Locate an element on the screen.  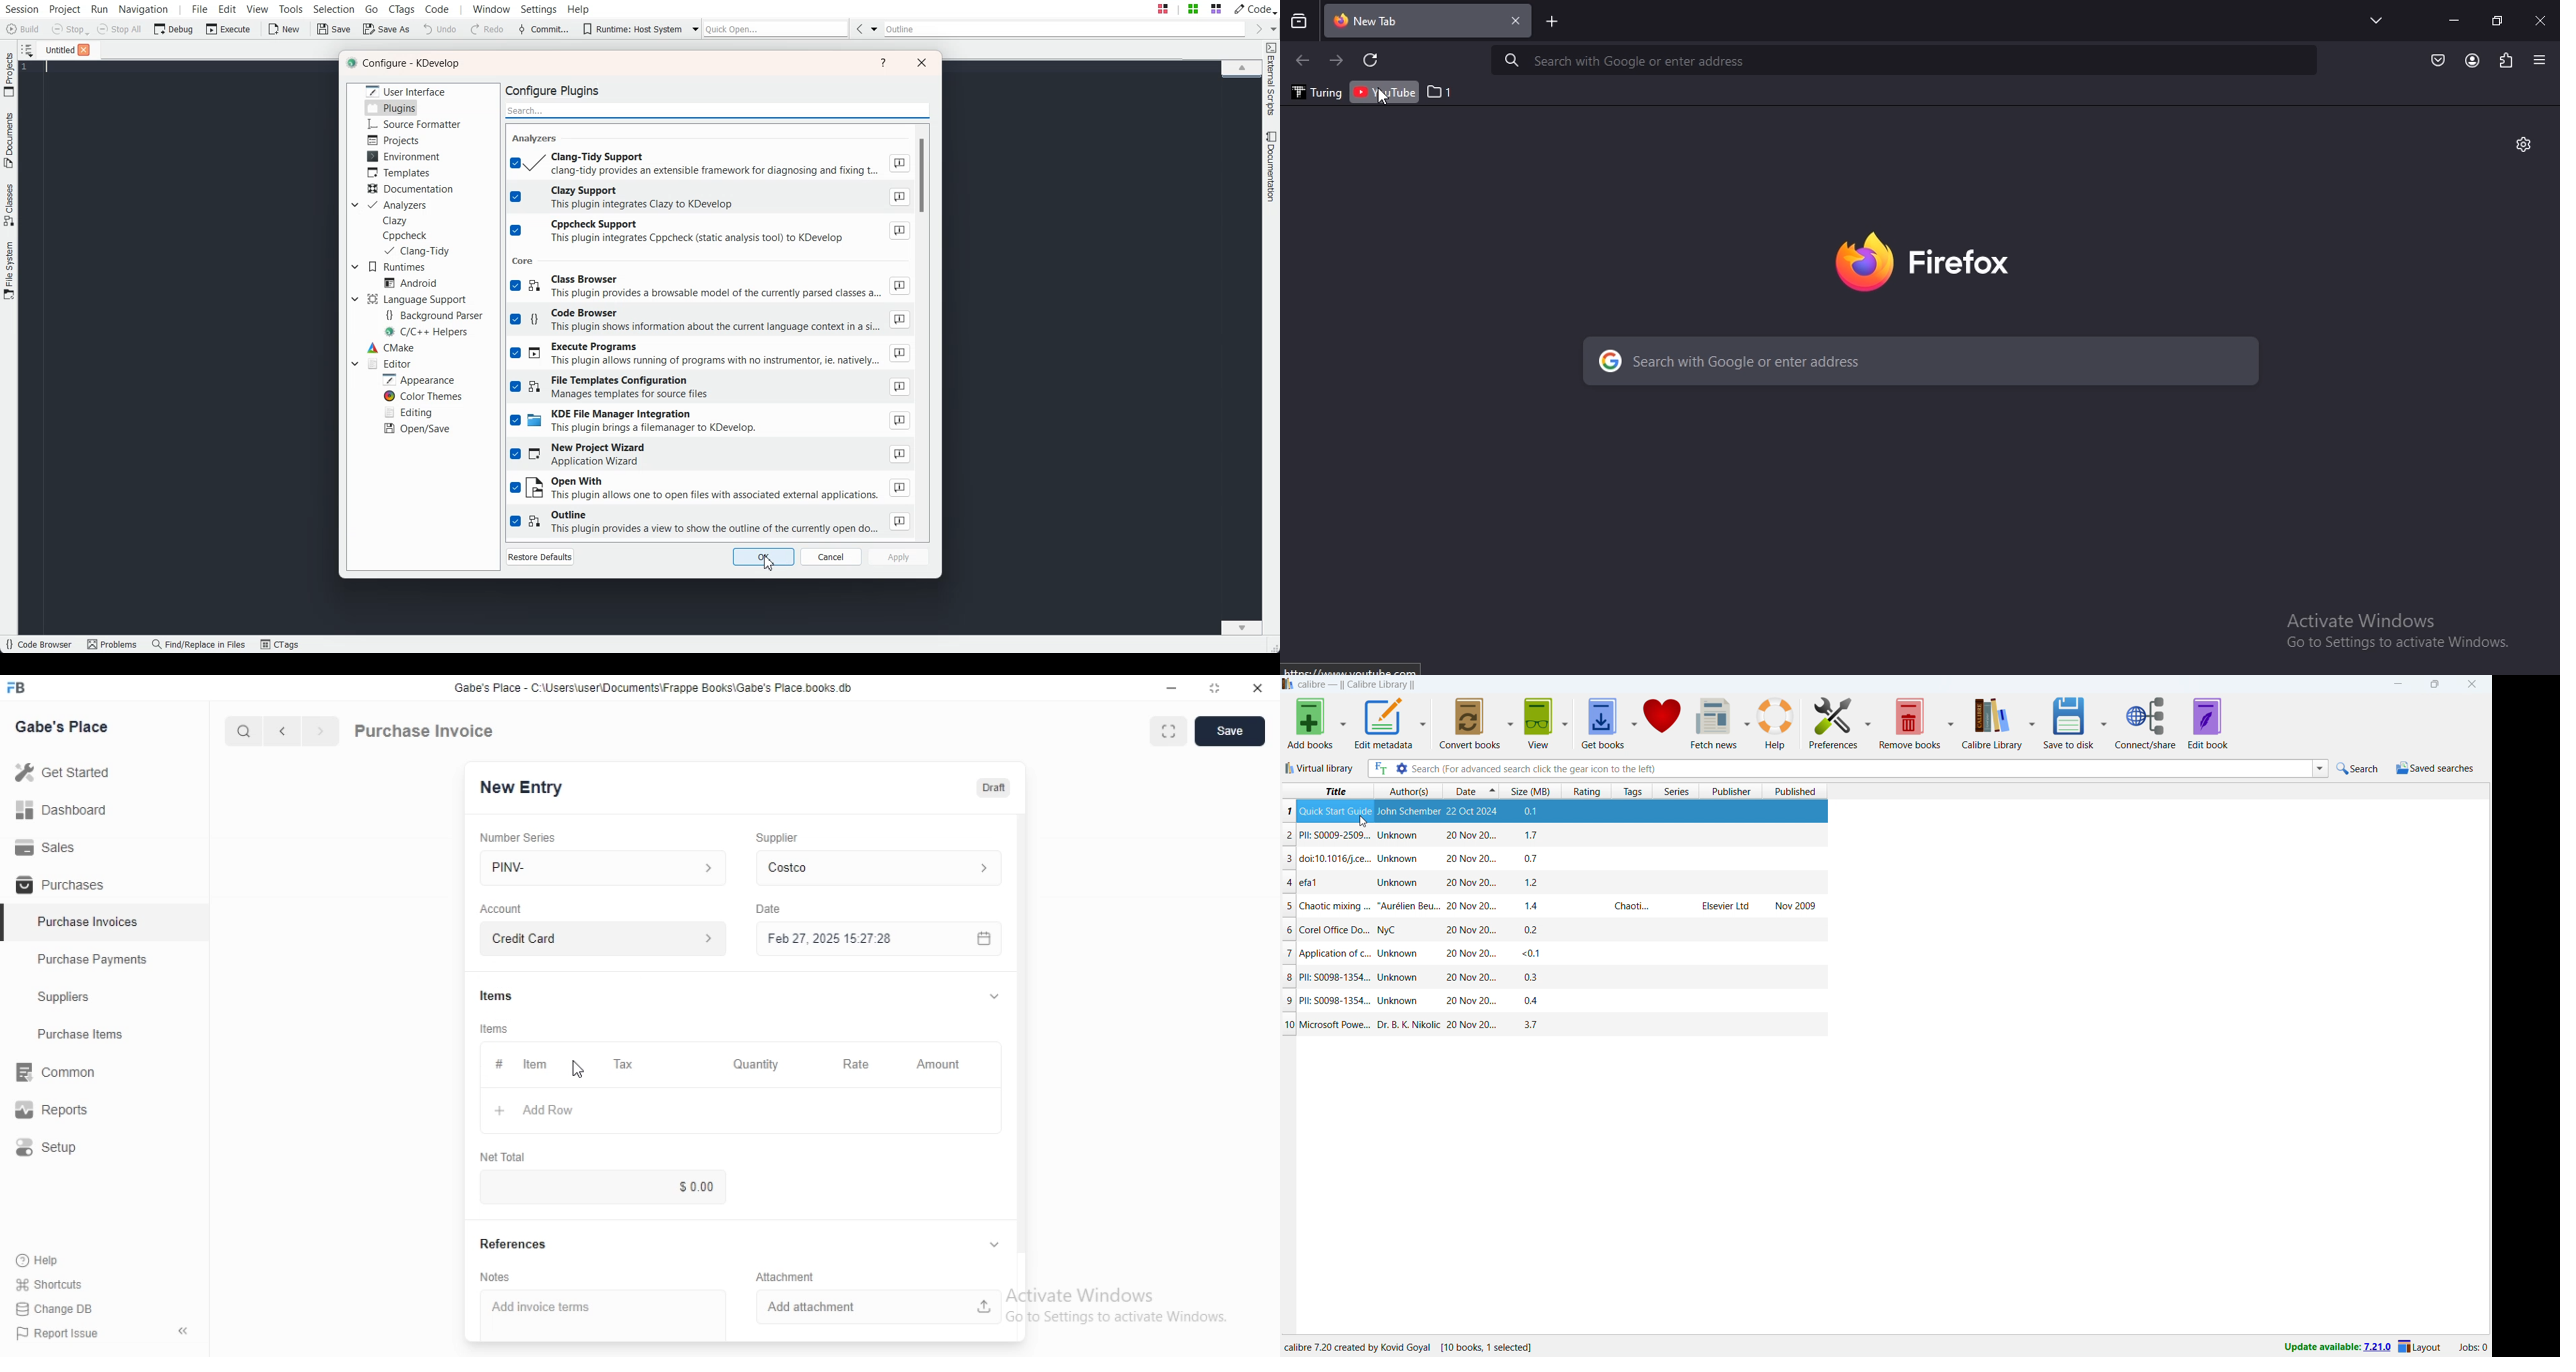
Date is located at coordinates (768, 909).